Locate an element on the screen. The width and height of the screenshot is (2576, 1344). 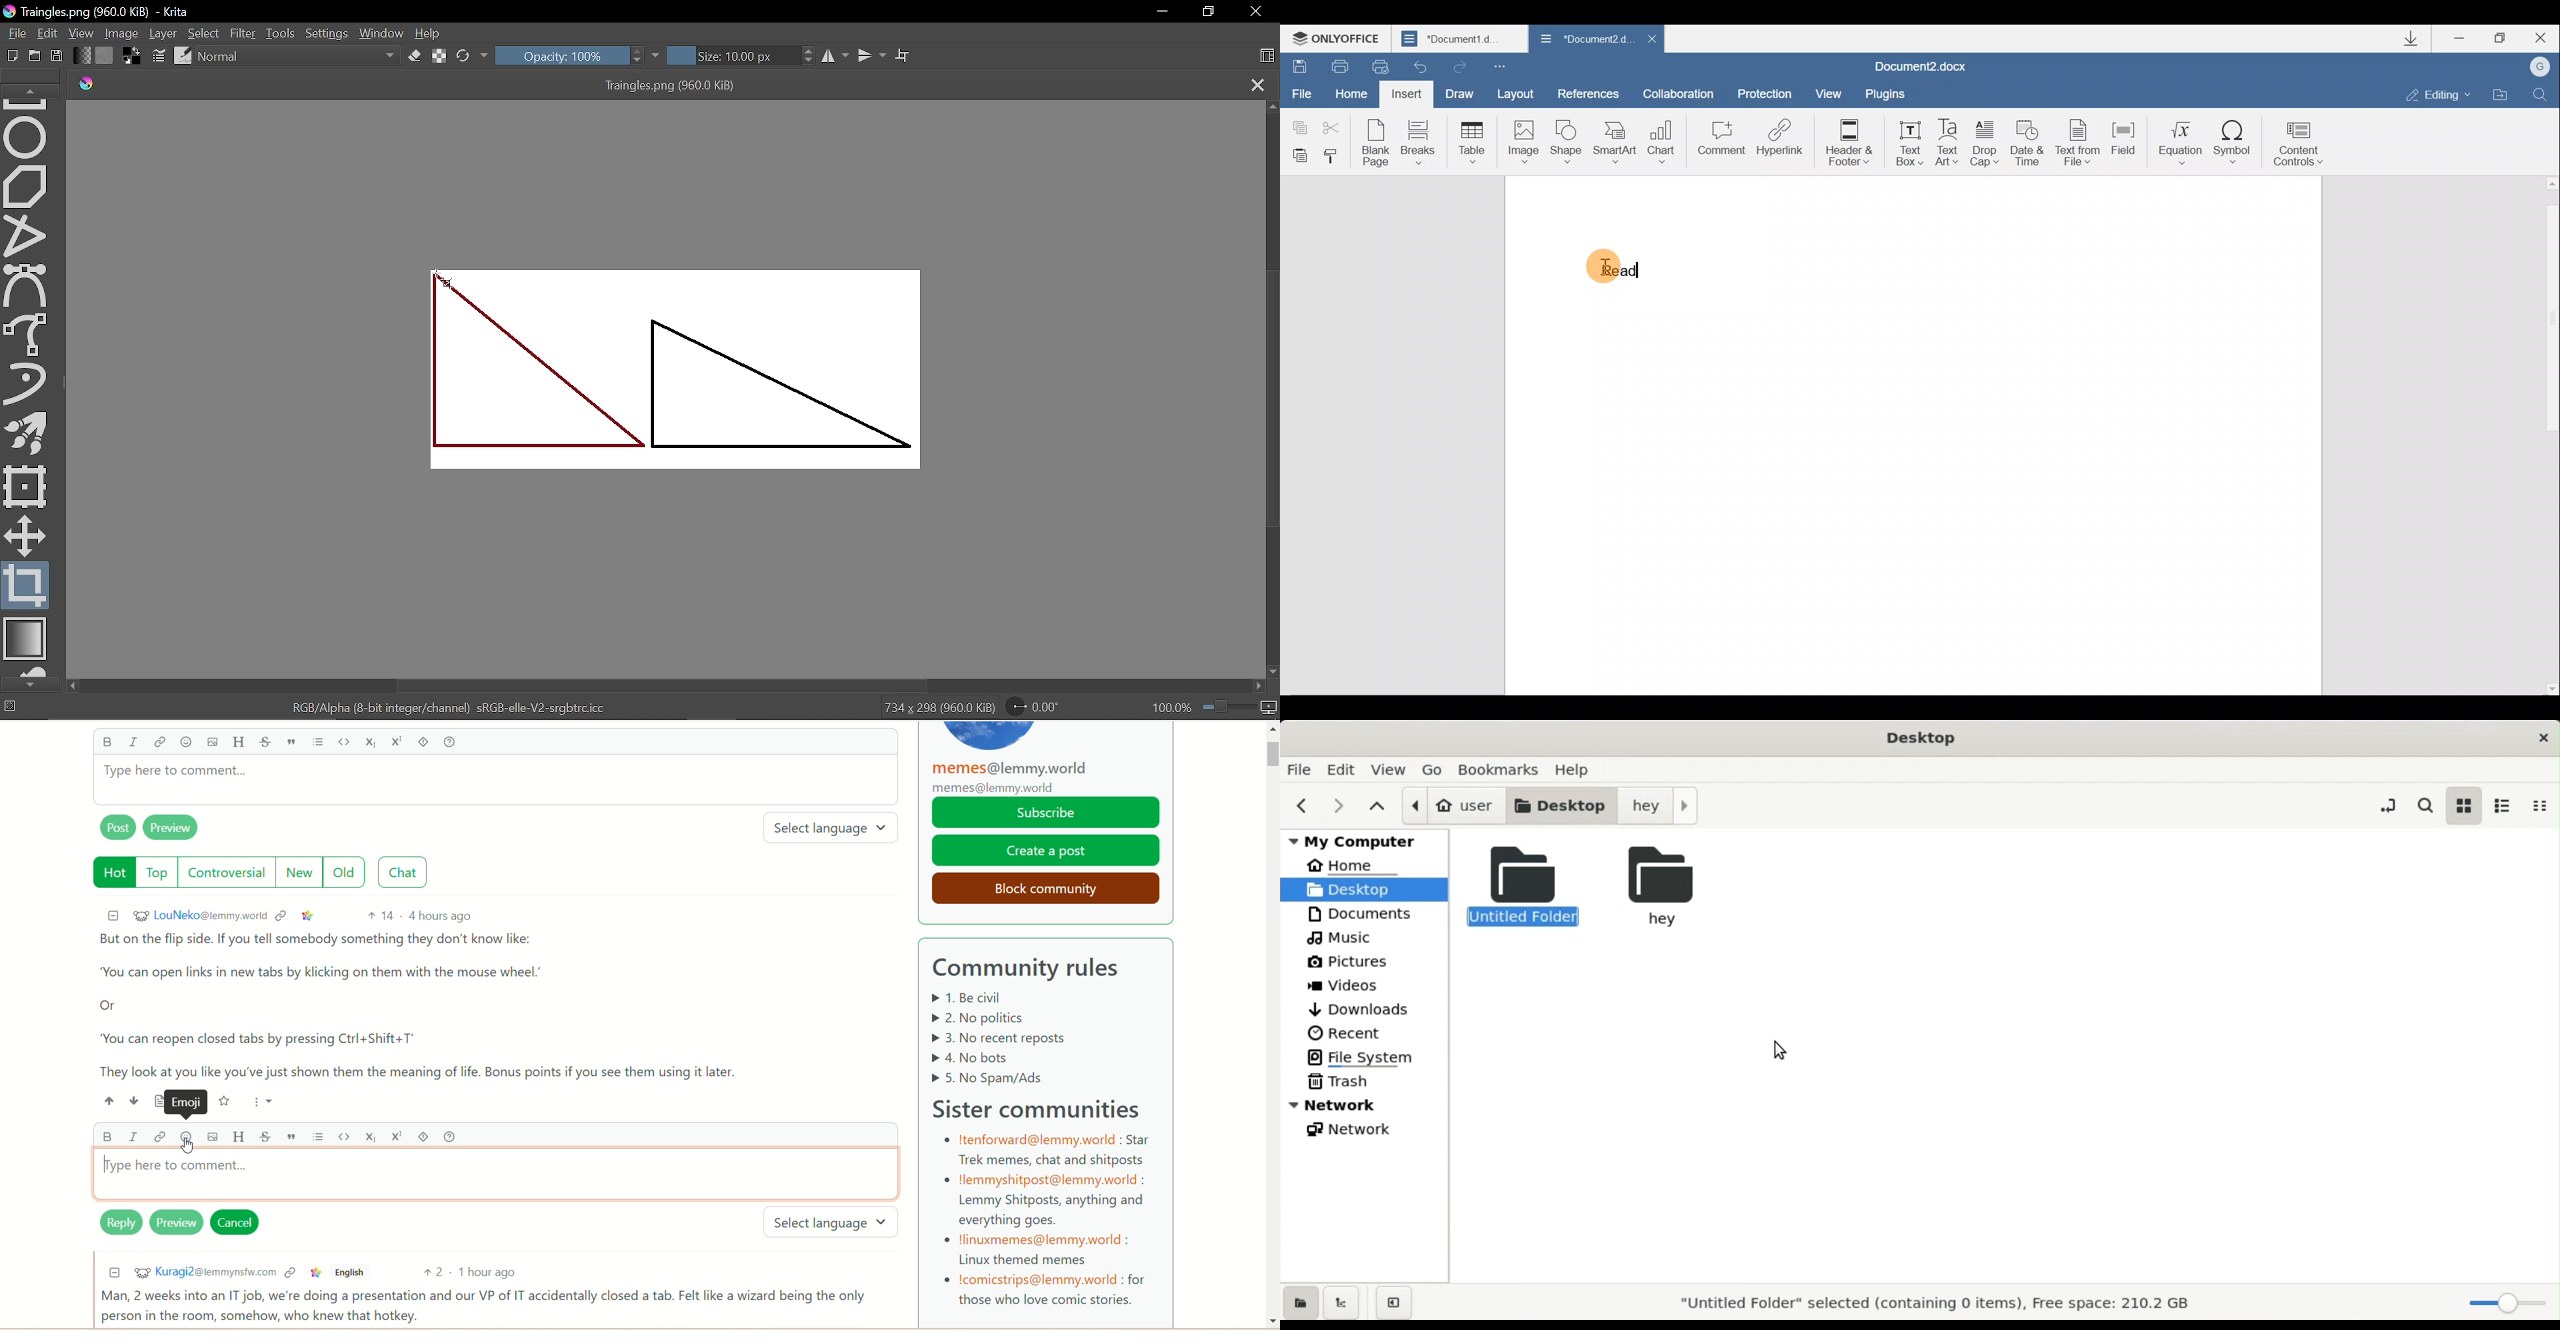
old is located at coordinates (350, 873).